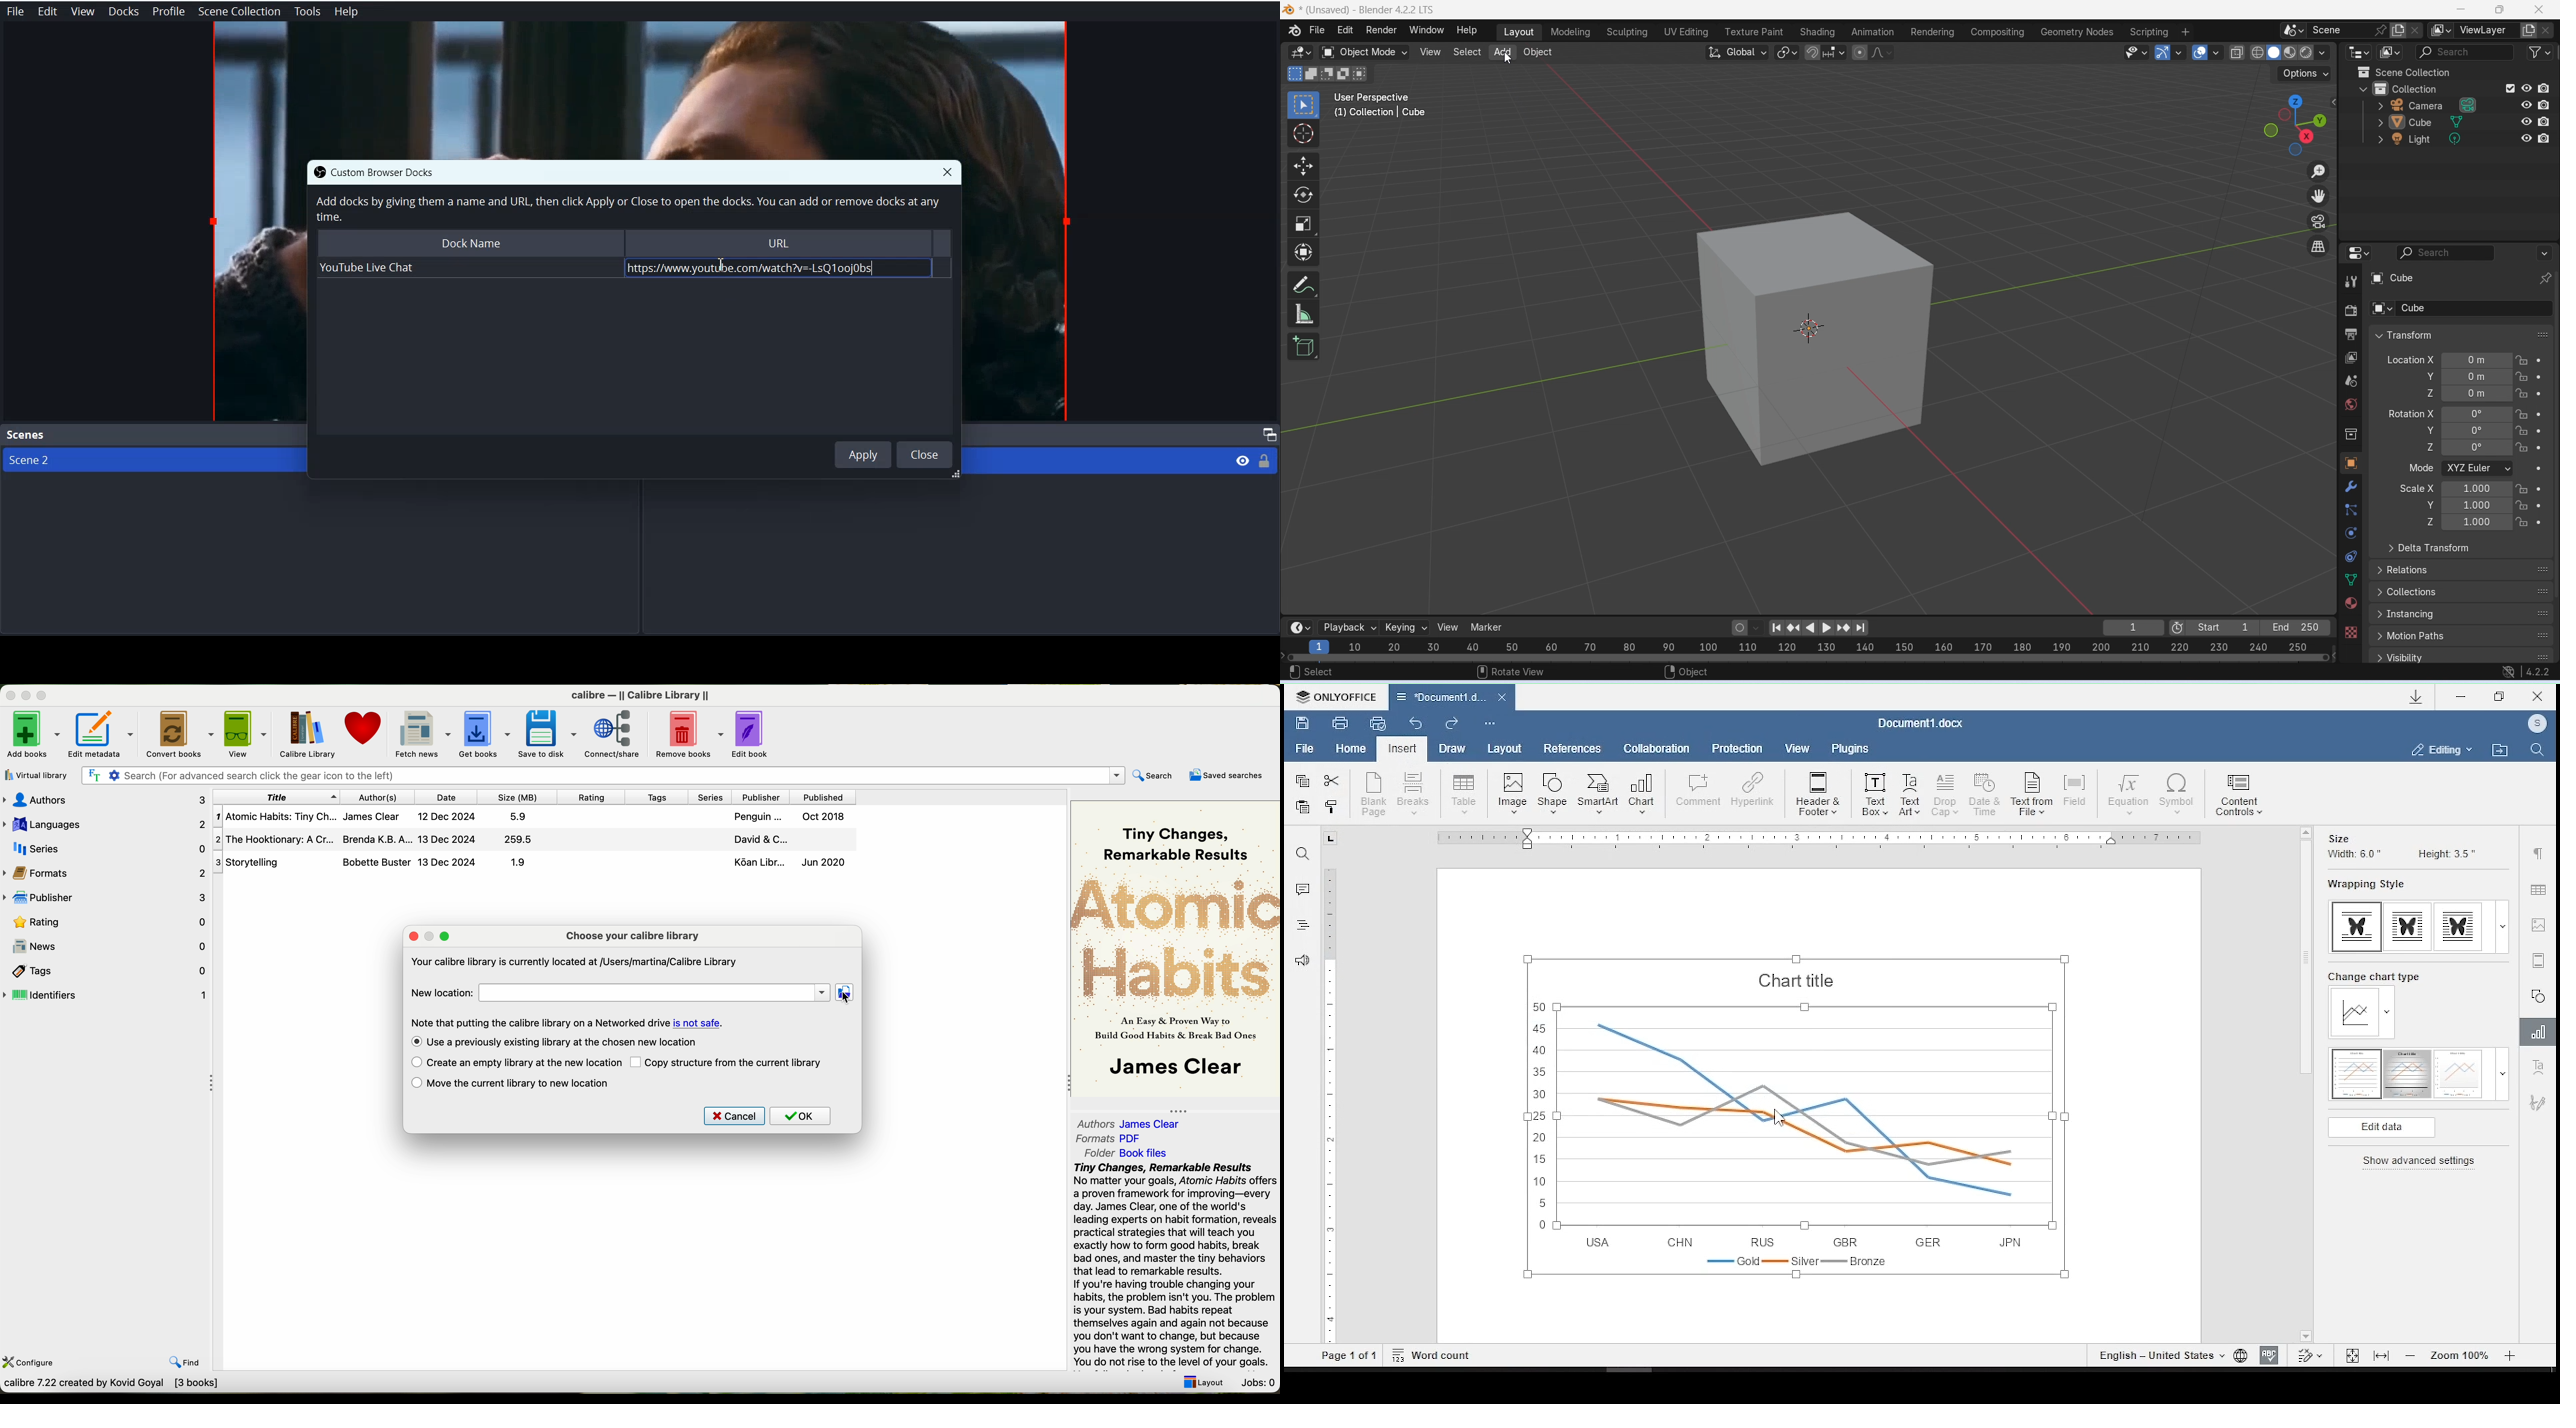 Image resolution: width=2576 pixels, height=1428 pixels. Describe the element at coordinates (2539, 995) in the screenshot. I see `shape settings` at that location.